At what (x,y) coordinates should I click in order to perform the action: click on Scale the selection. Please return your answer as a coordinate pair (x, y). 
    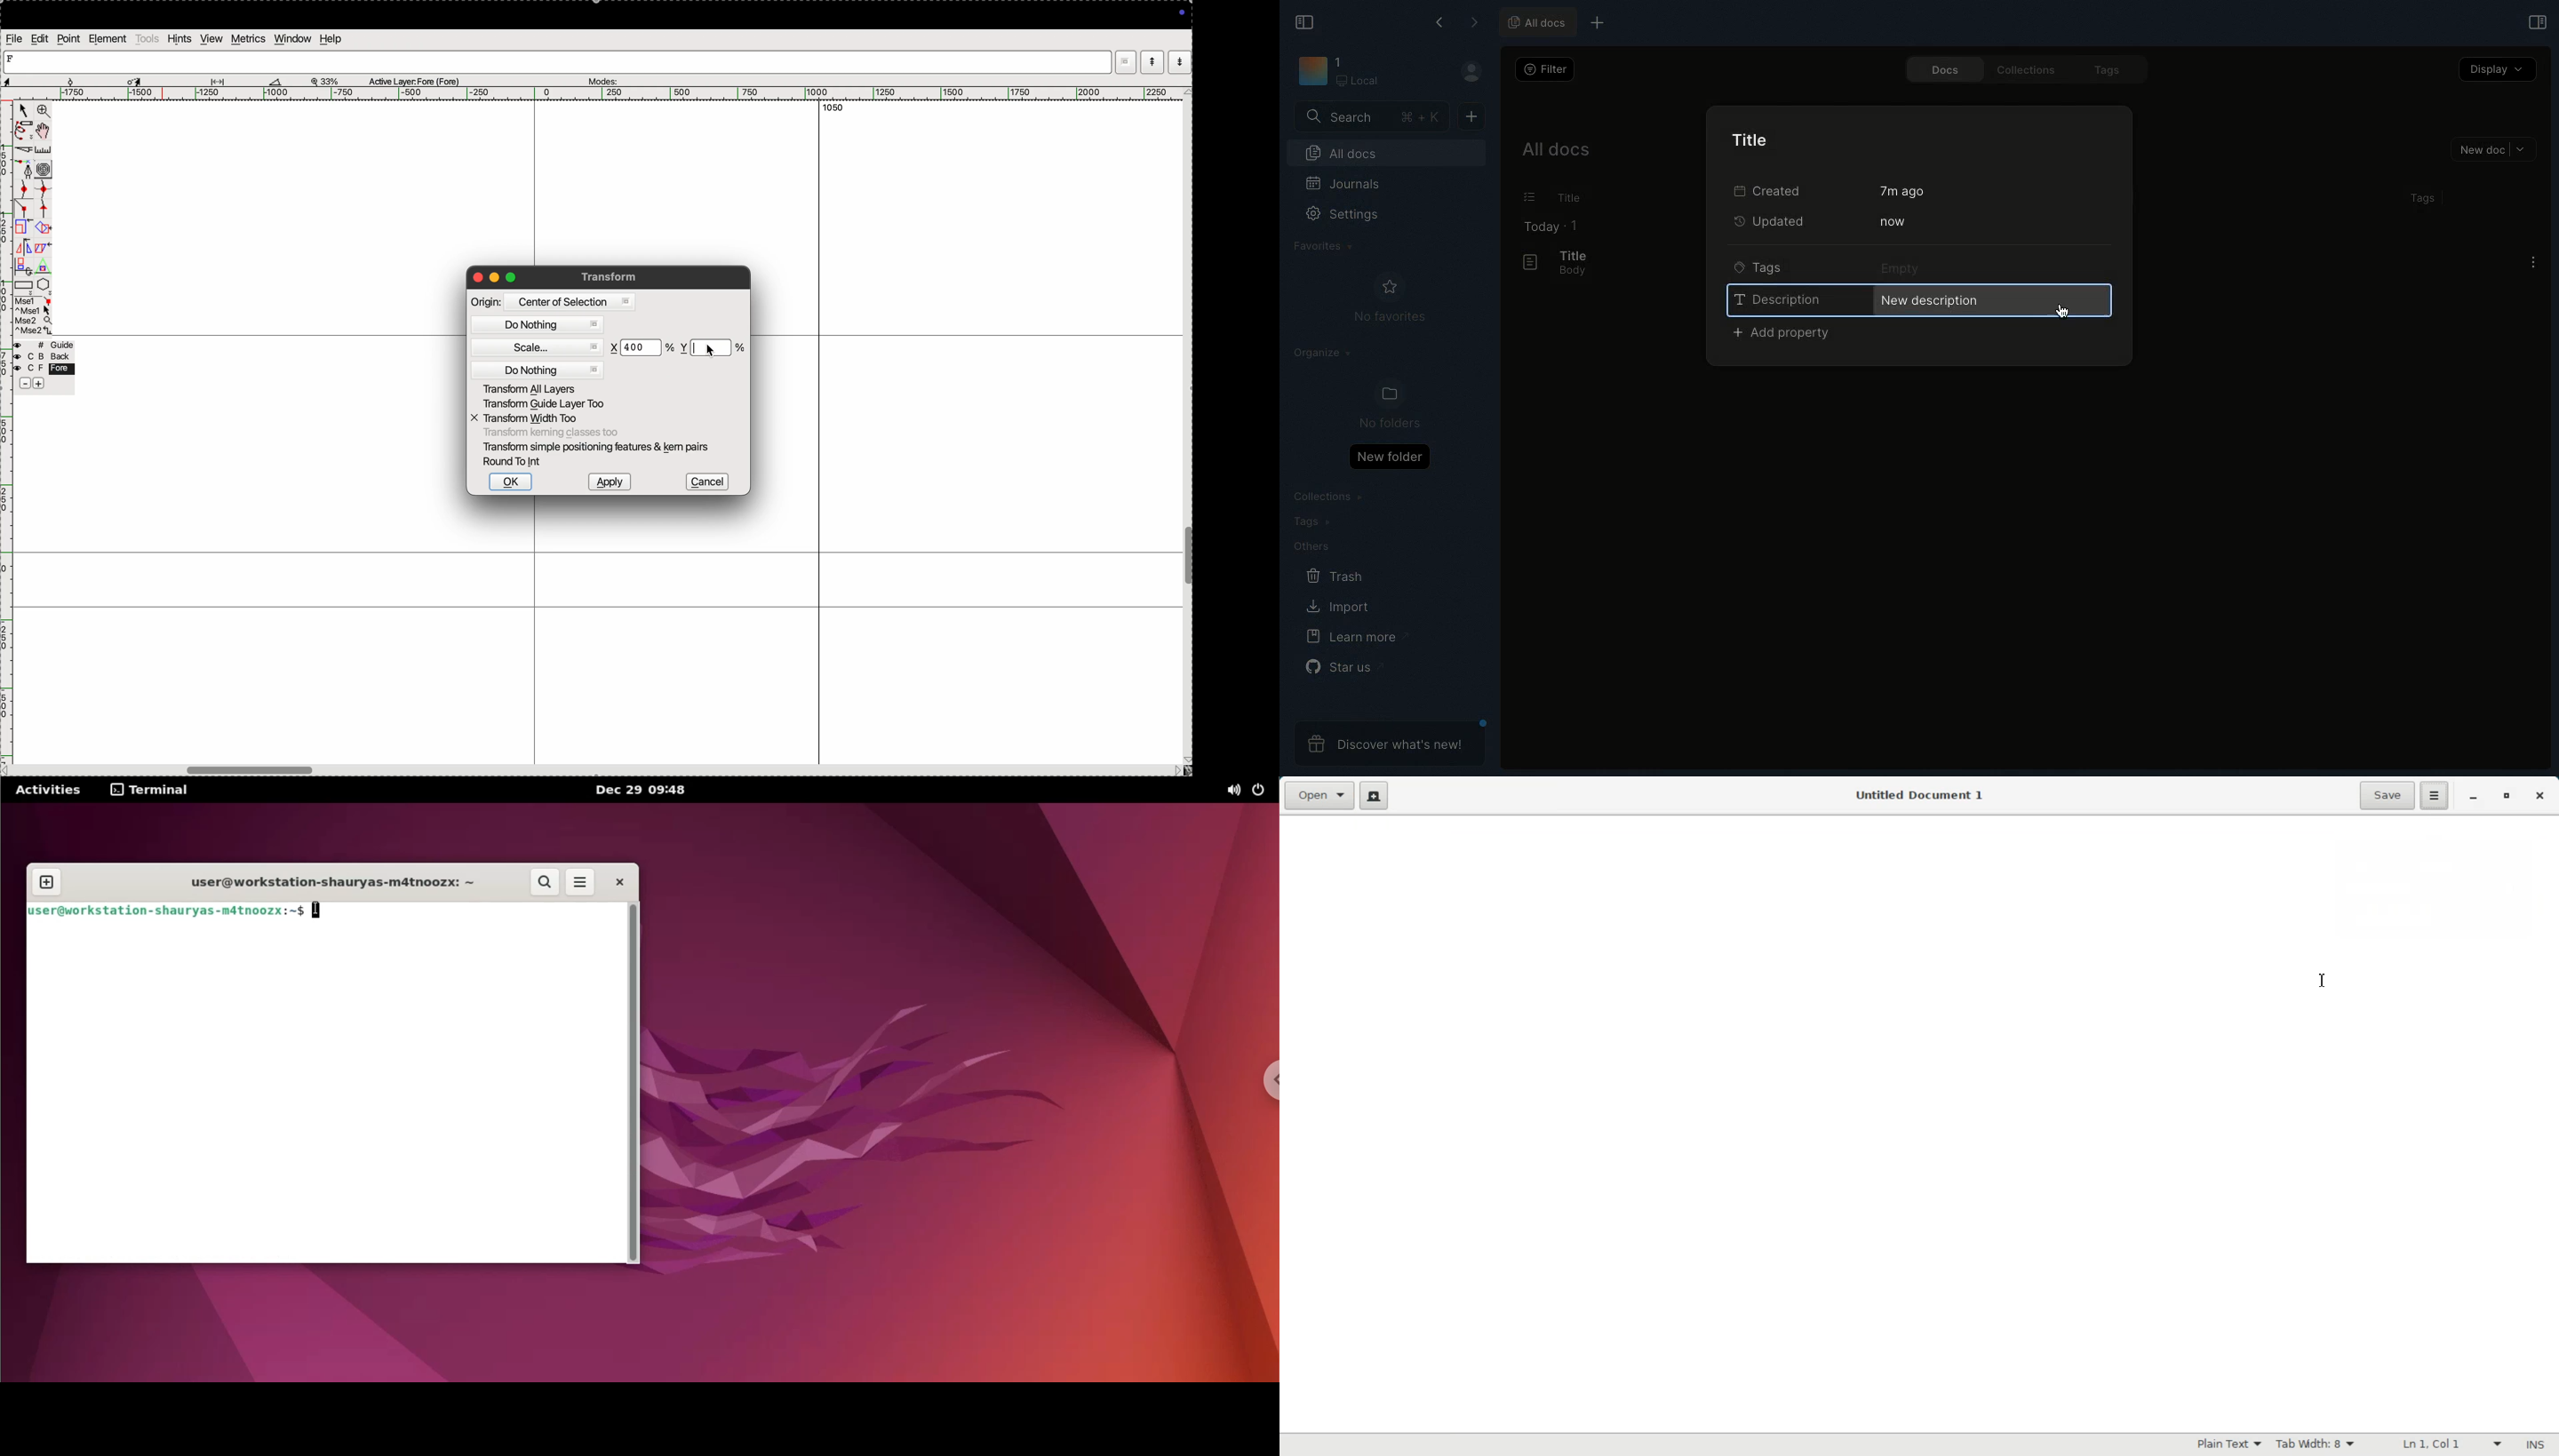
    Looking at the image, I should click on (23, 230).